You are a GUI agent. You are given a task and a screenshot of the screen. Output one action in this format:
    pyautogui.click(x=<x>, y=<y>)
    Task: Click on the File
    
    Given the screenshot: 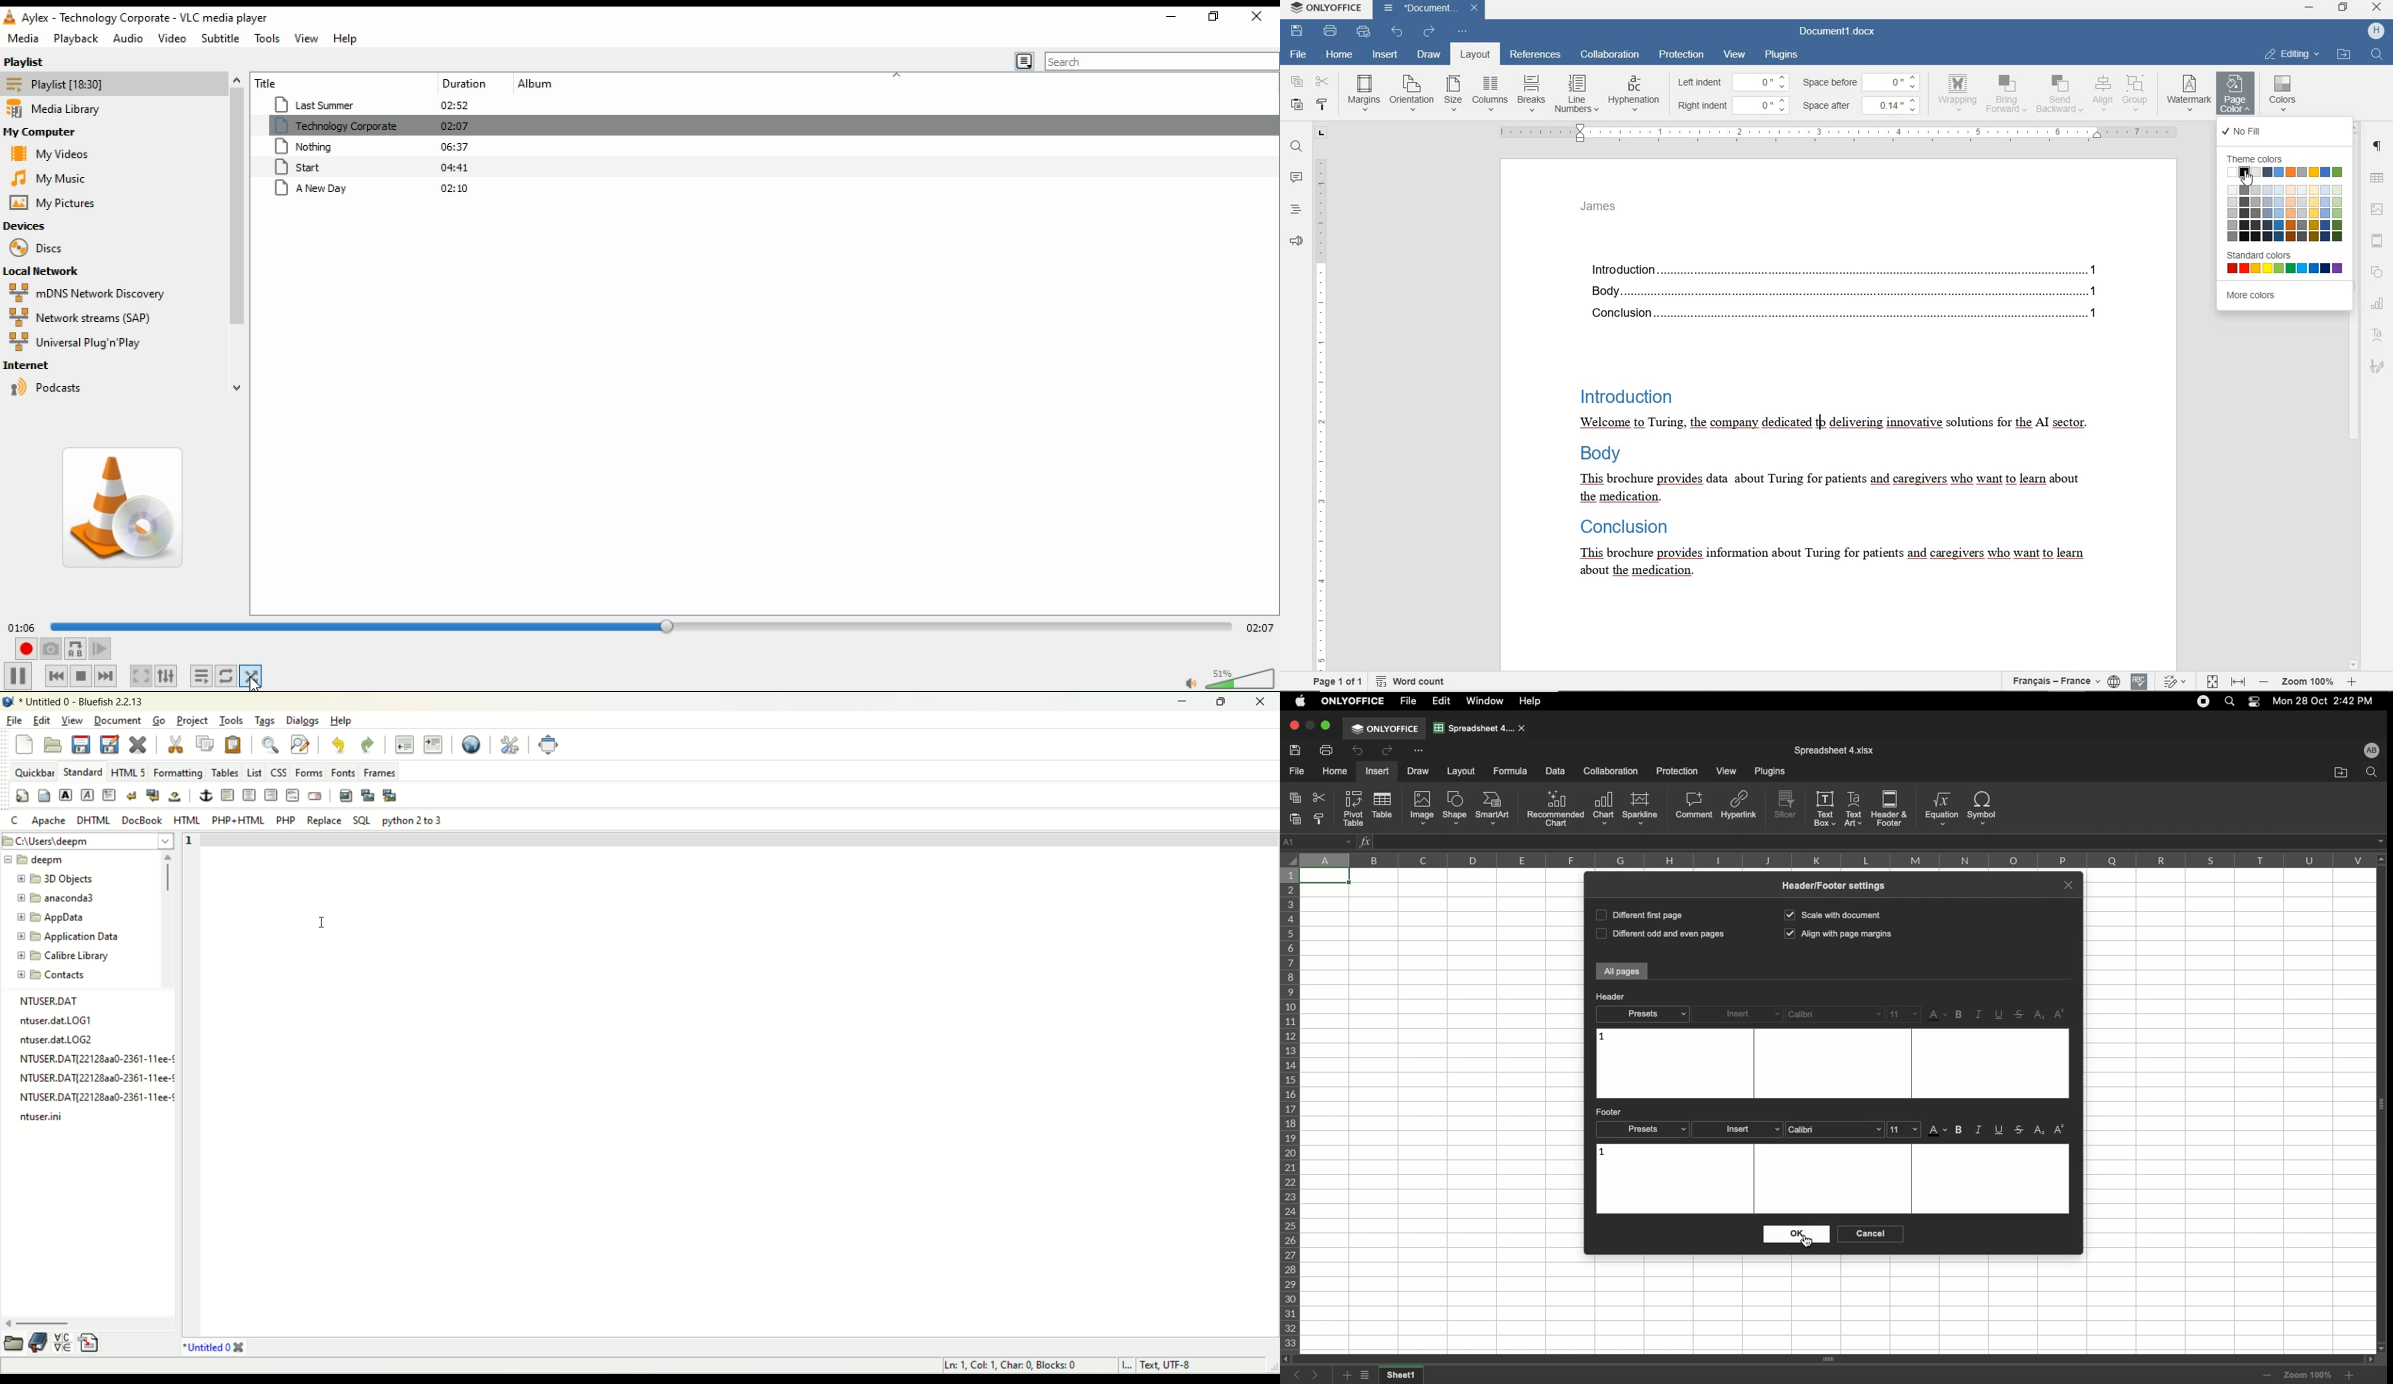 What is the action you would take?
    pyautogui.click(x=1410, y=701)
    